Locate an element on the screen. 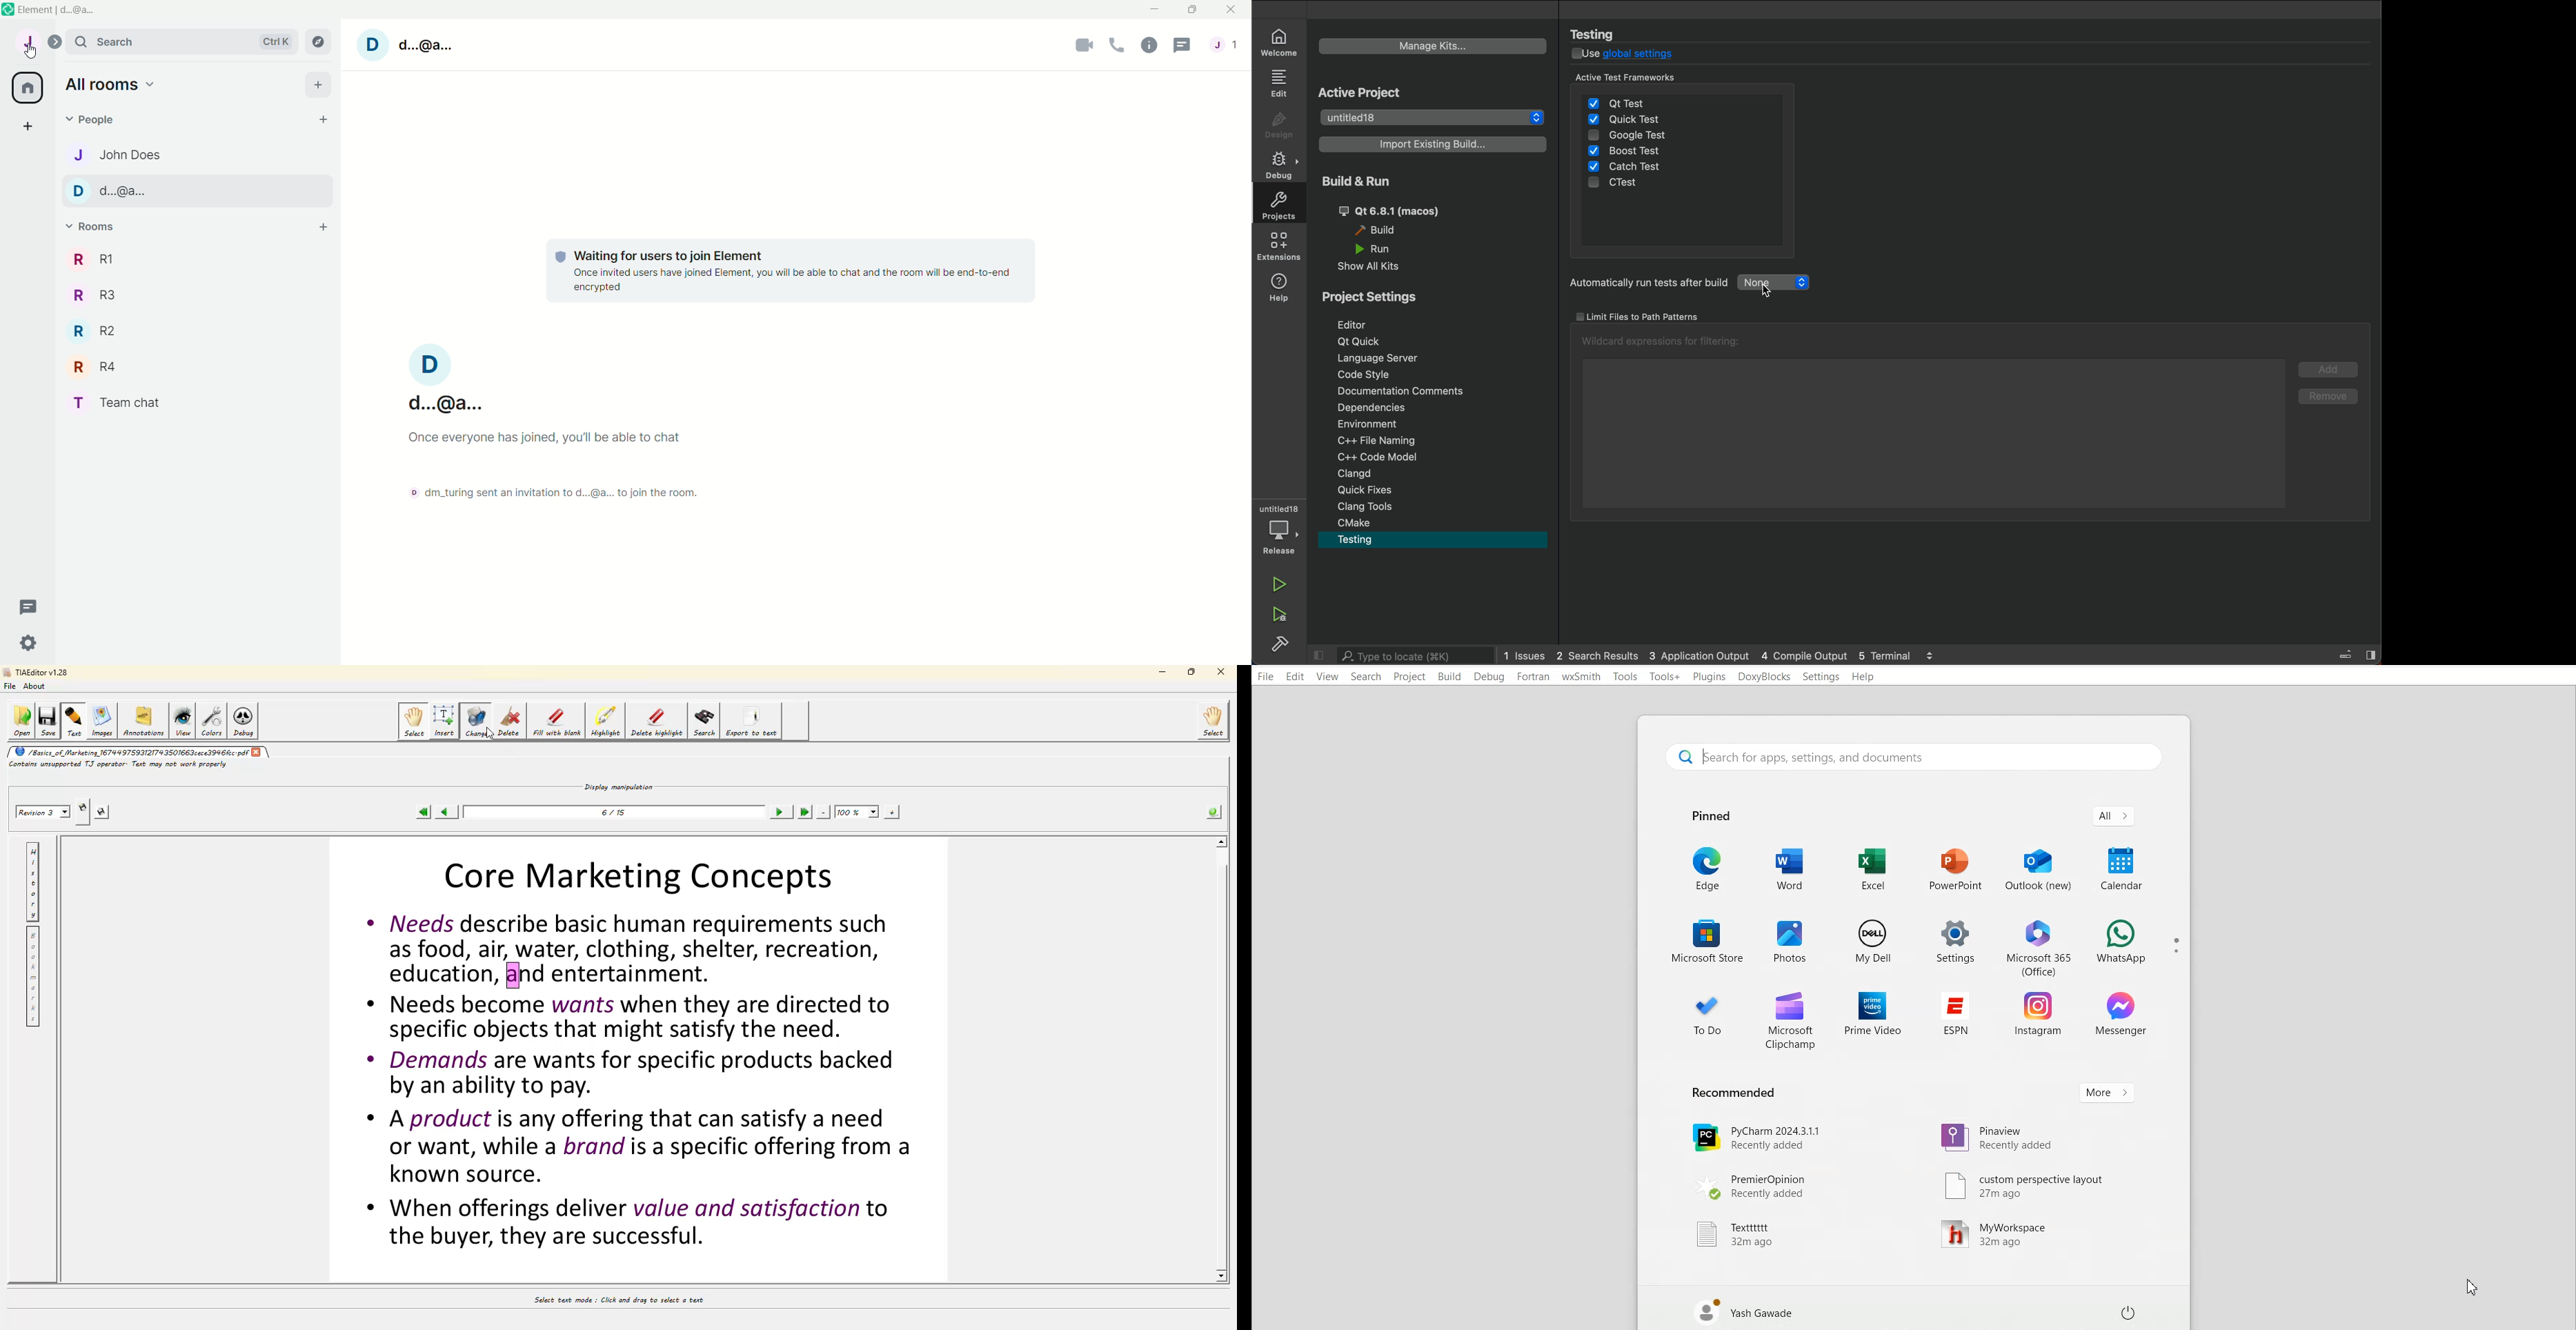 Image resolution: width=2576 pixels, height=1344 pixels. Word is located at coordinates (1792, 870).